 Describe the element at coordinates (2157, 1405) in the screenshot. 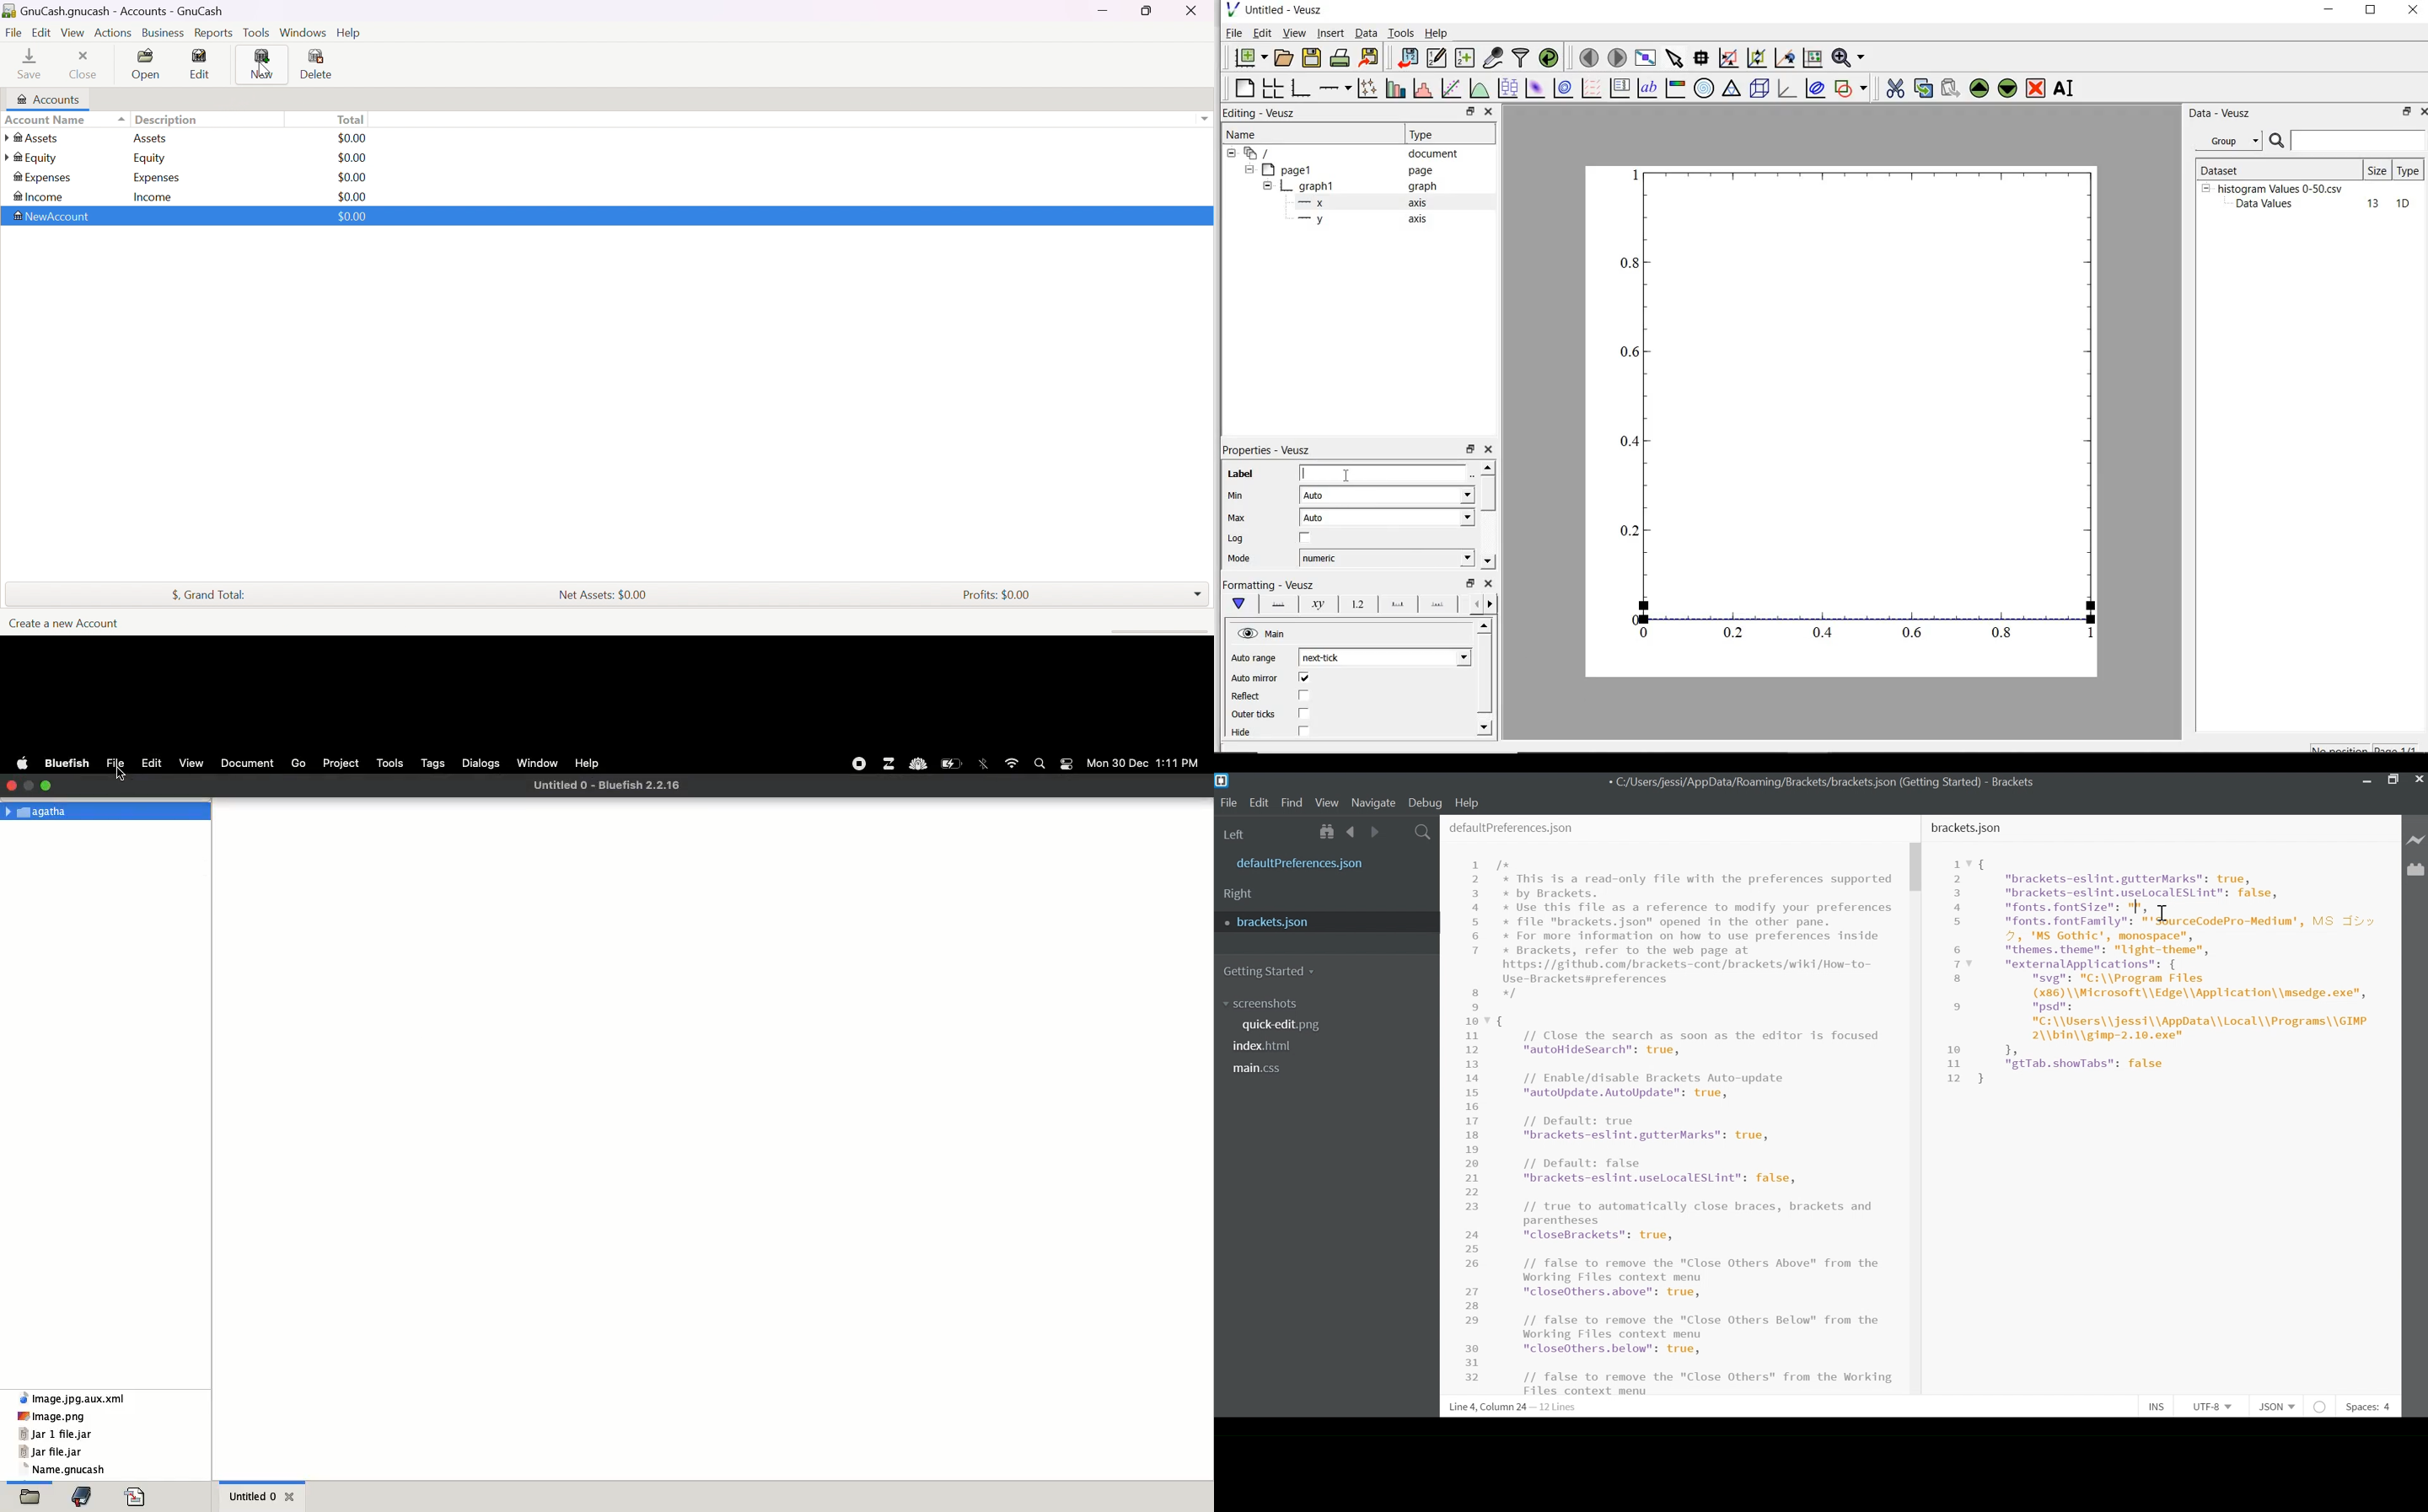

I see `INS` at that location.